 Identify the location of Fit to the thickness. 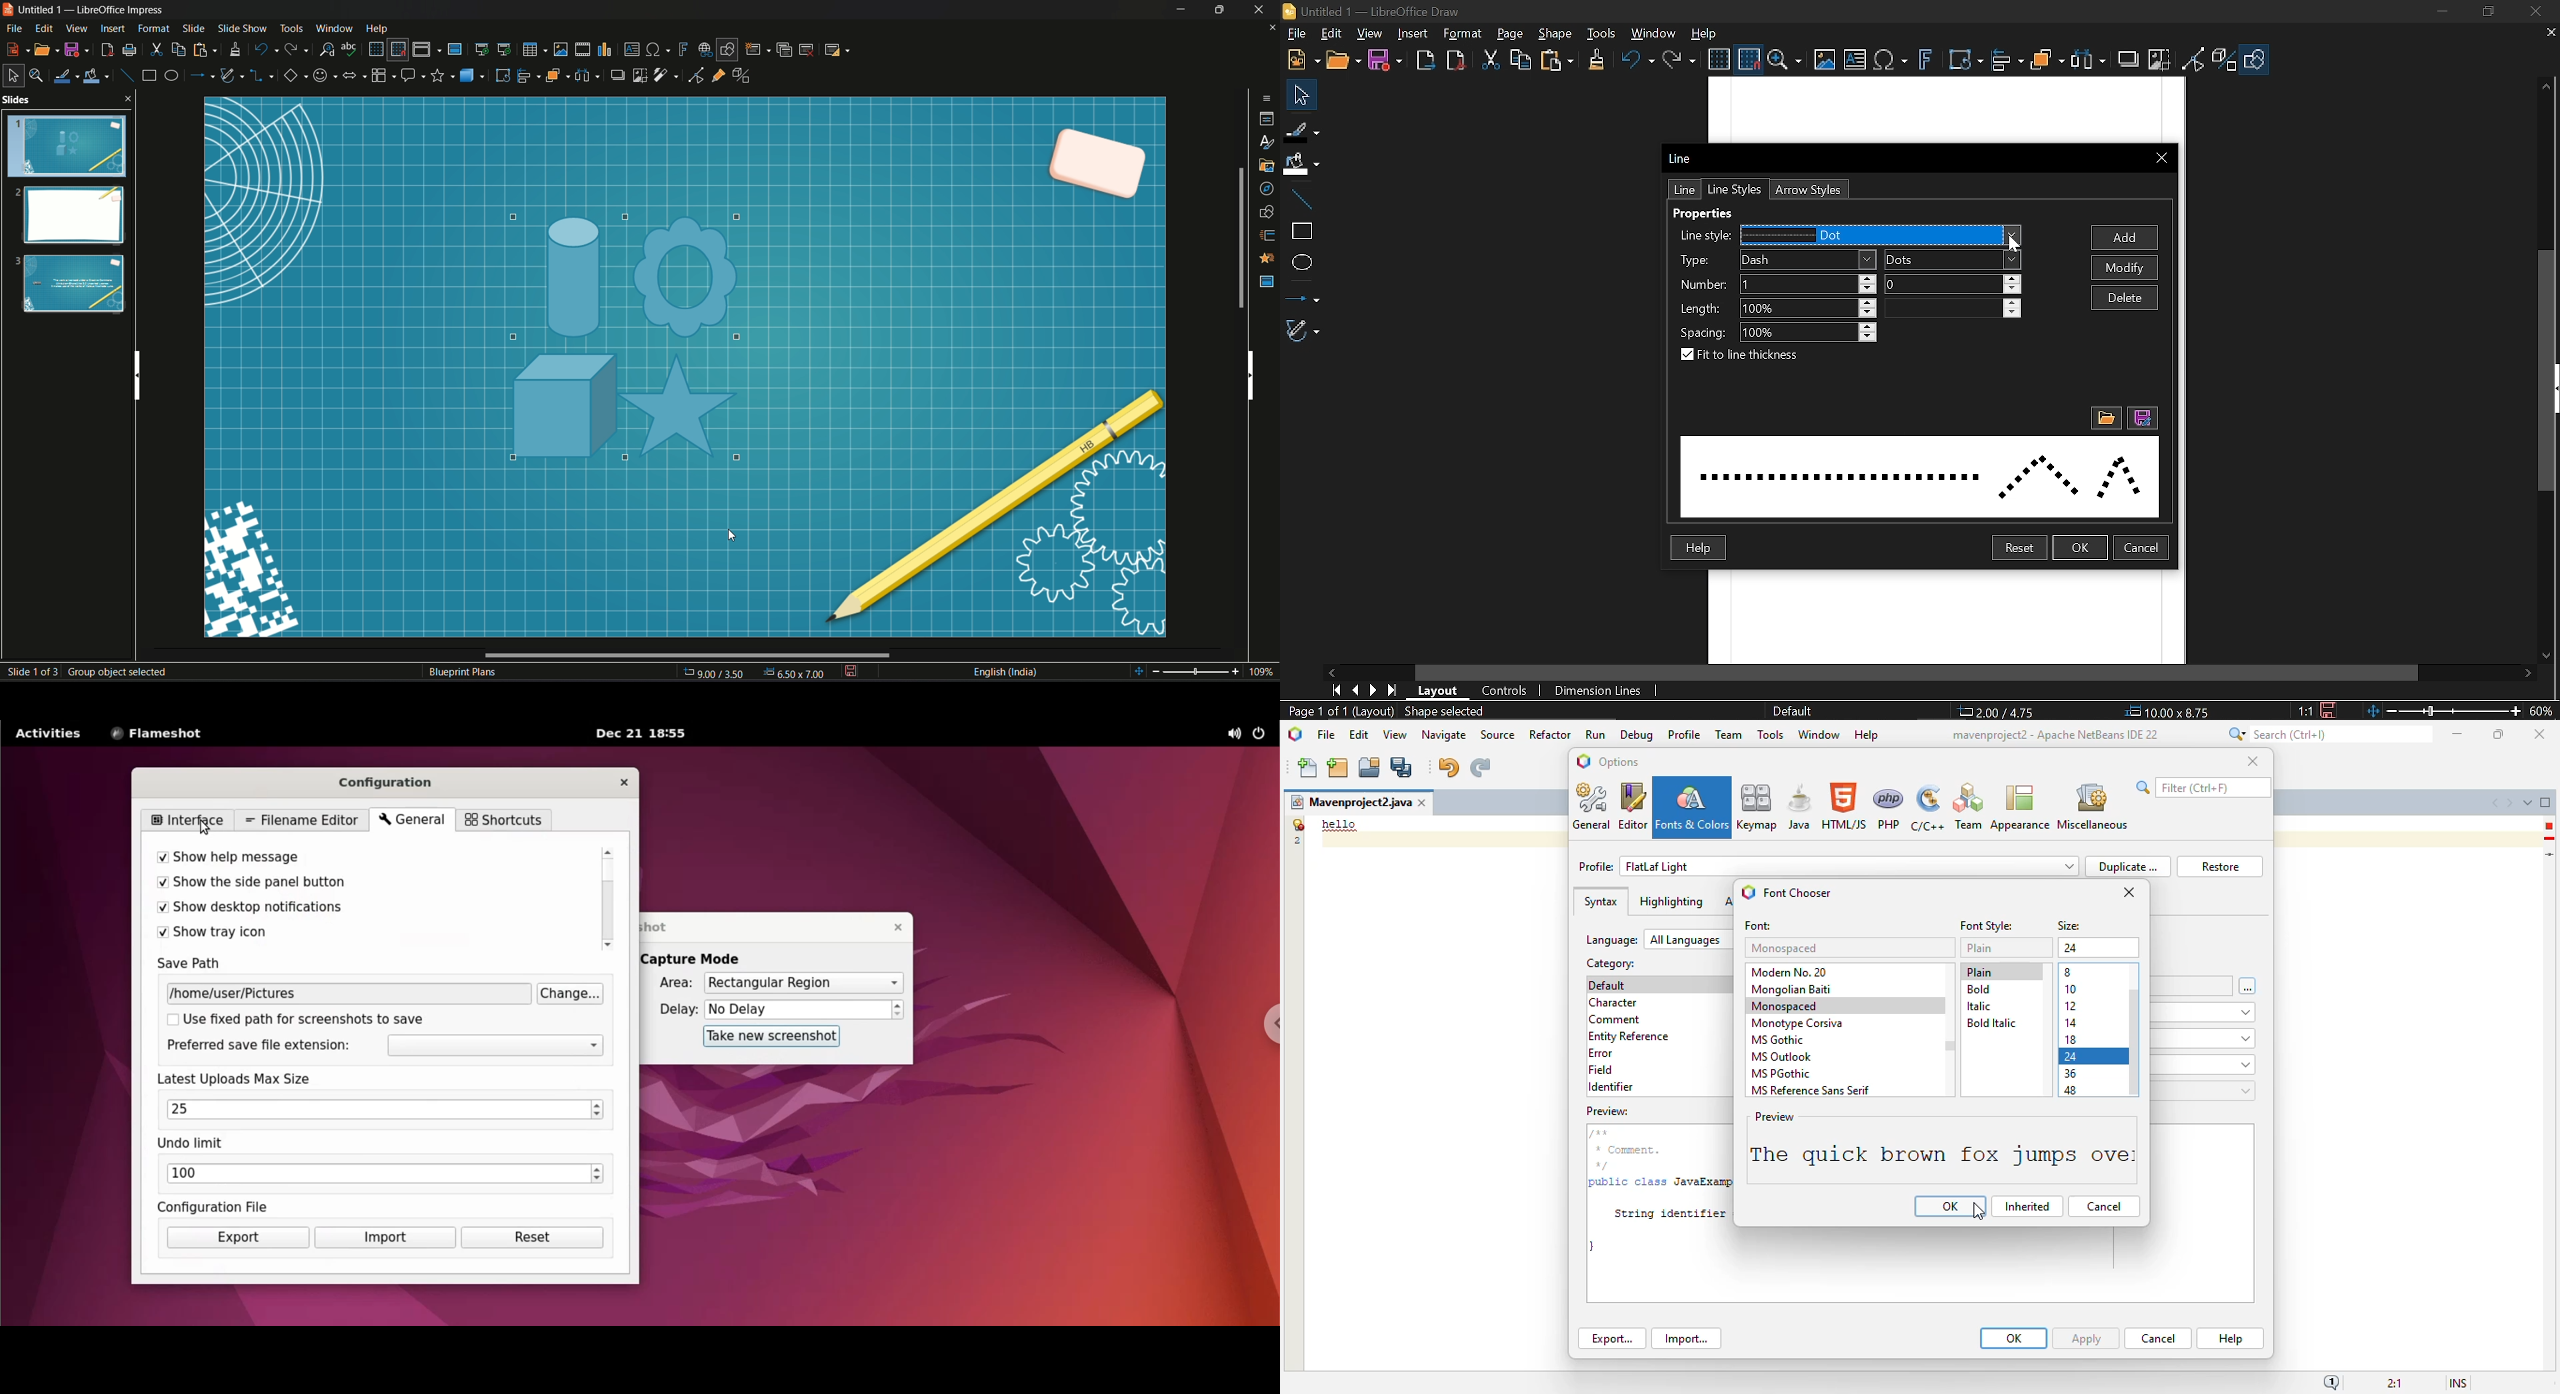
(1744, 356).